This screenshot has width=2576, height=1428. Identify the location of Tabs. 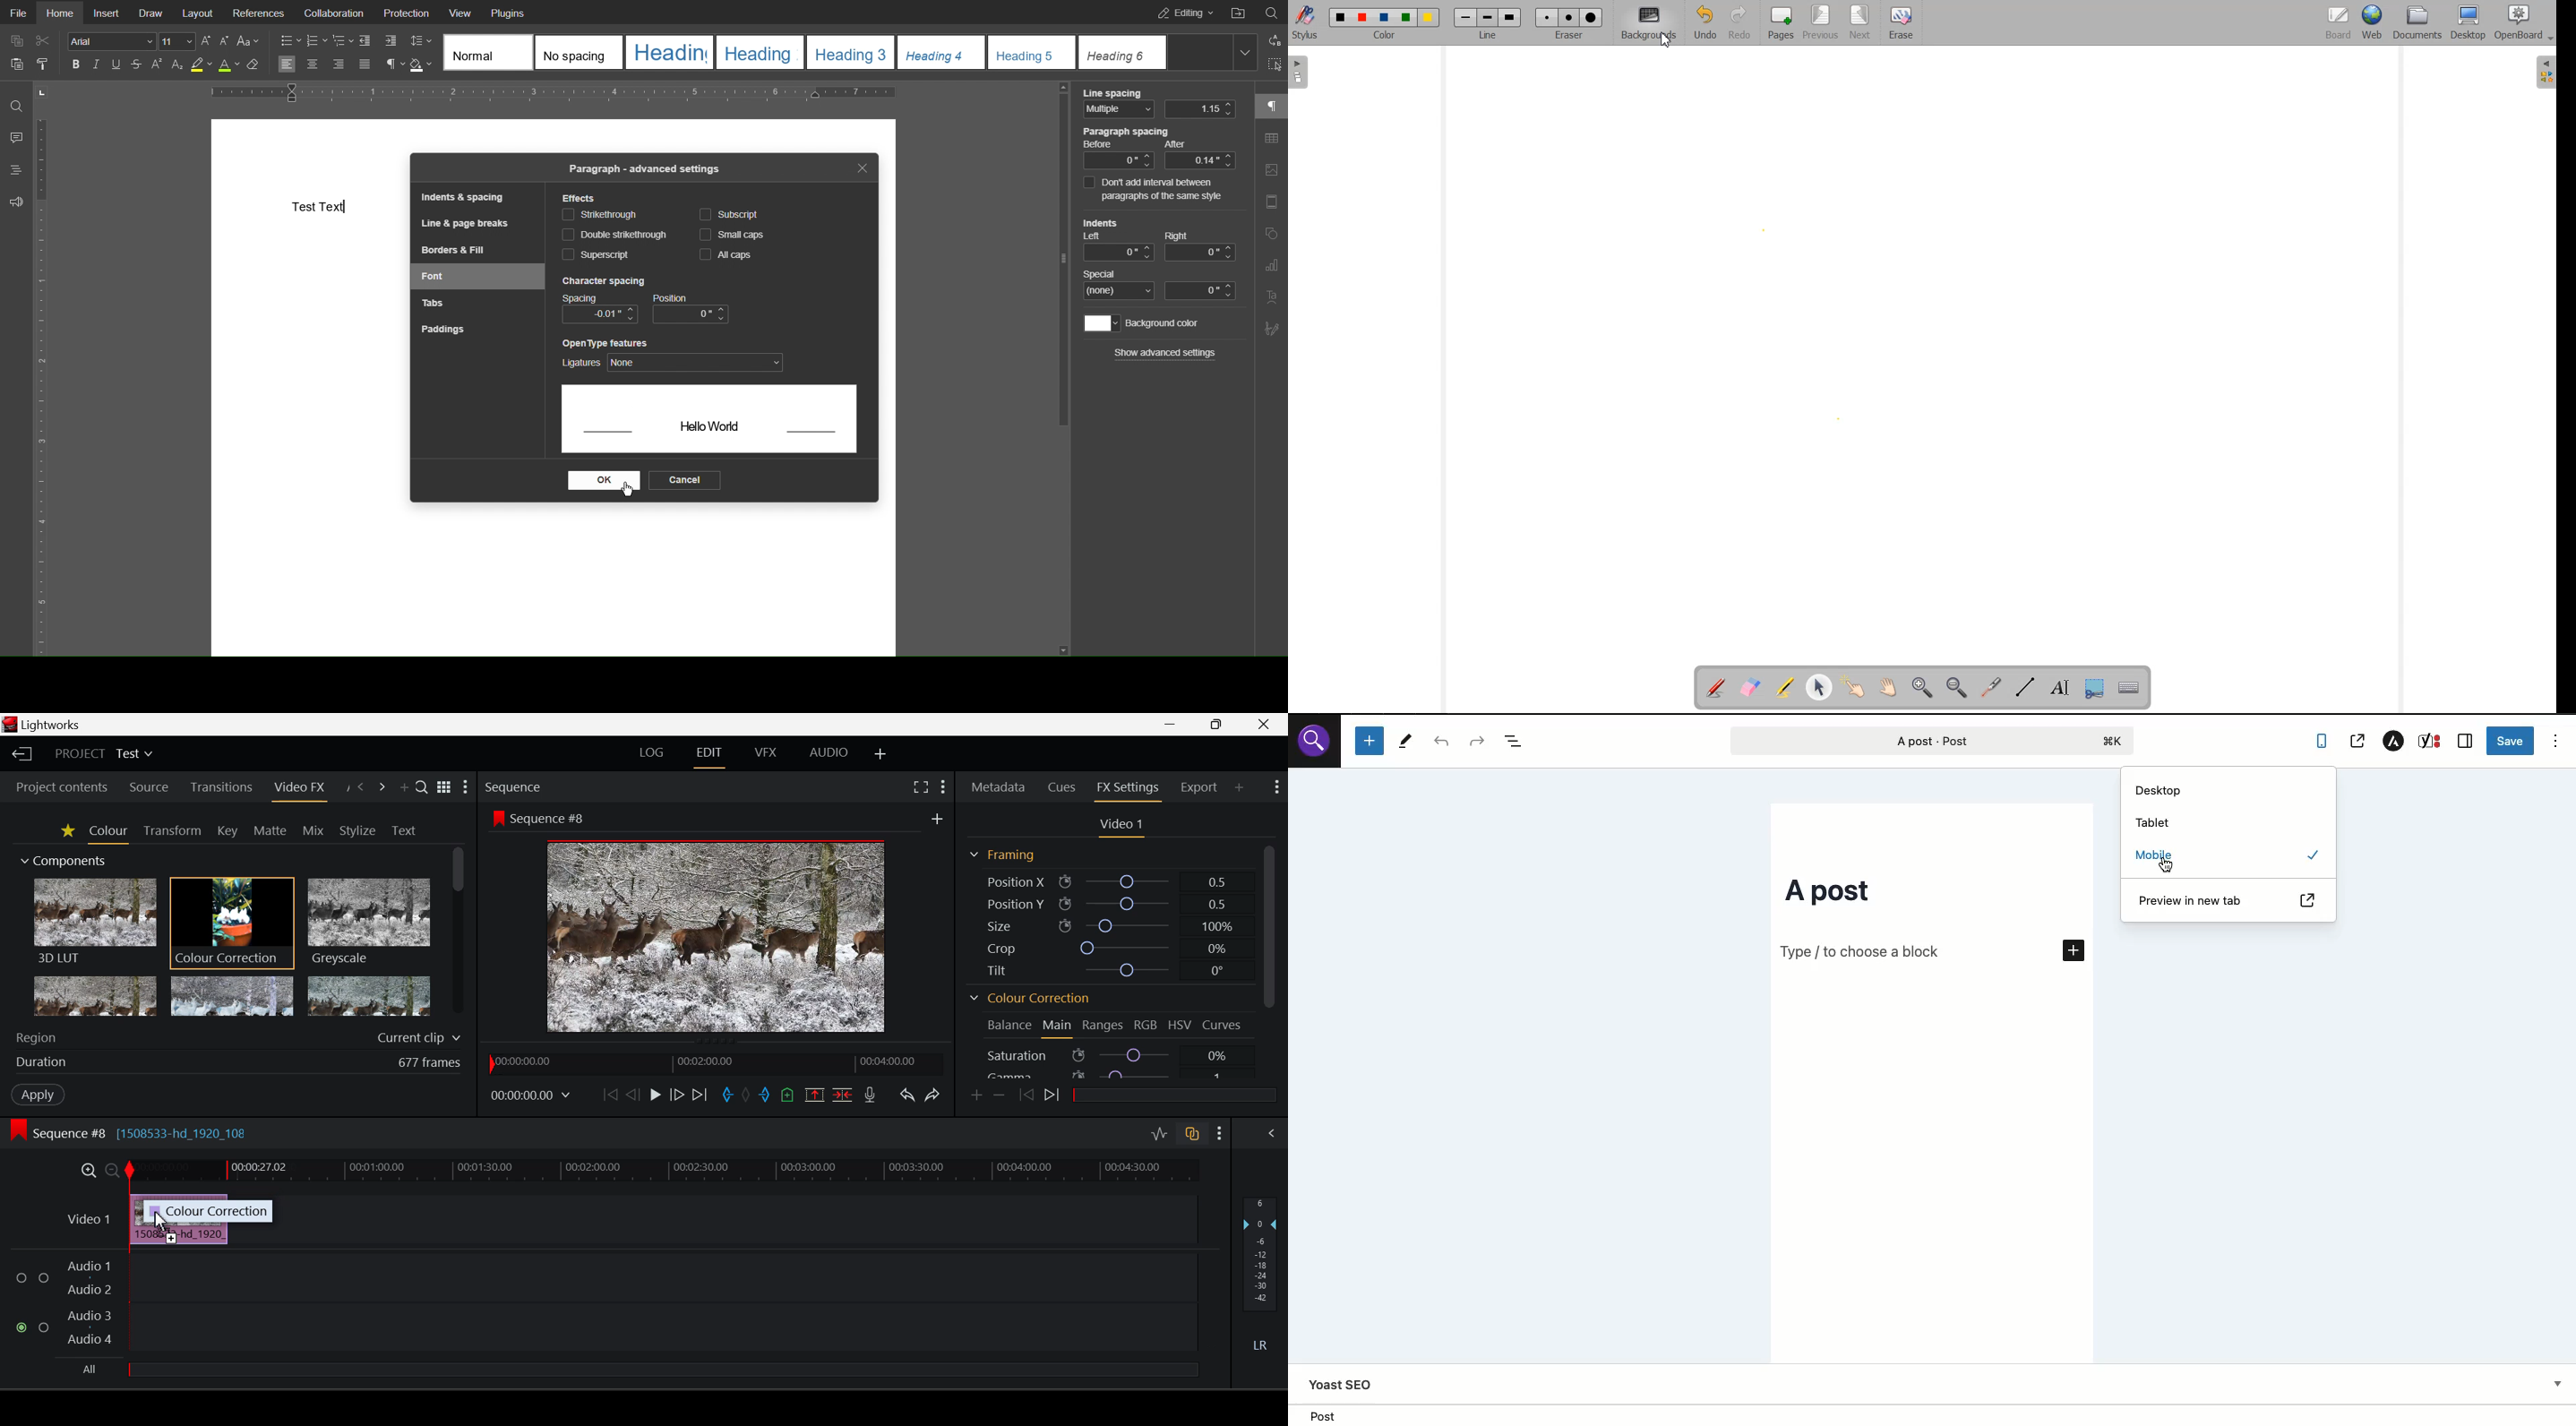
(431, 301).